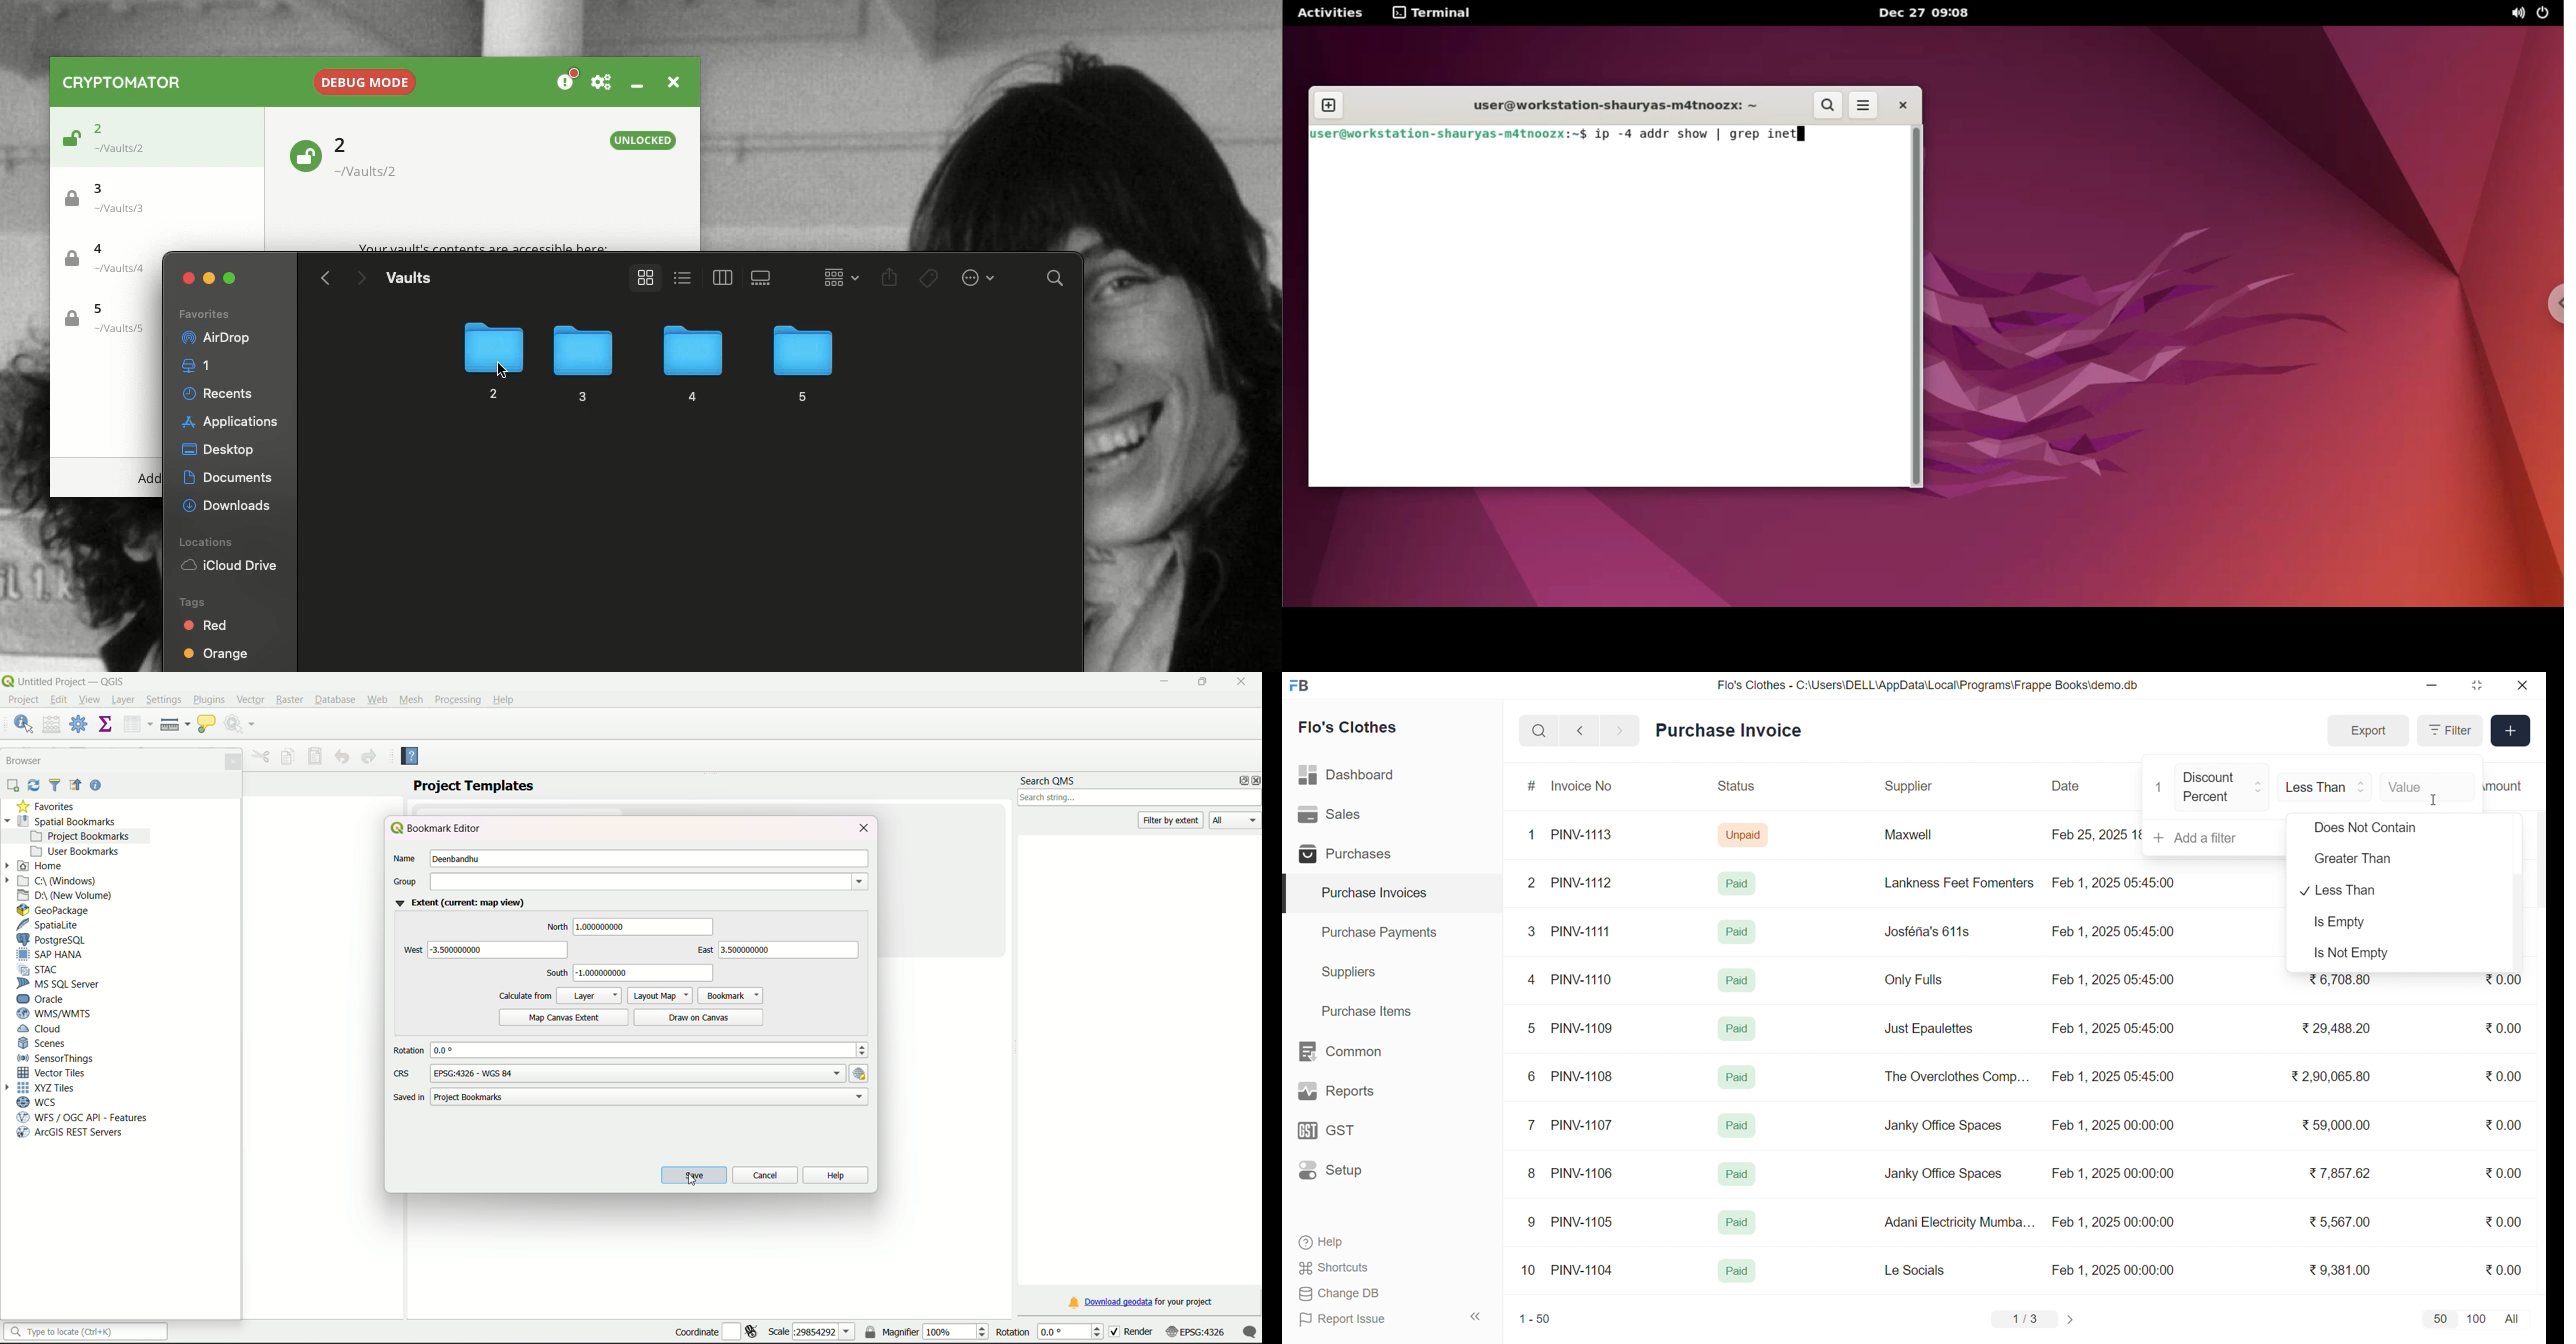 The image size is (2576, 1344). Describe the element at coordinates (1738, 1174) in the screenshot. I see `Paid` at that location.